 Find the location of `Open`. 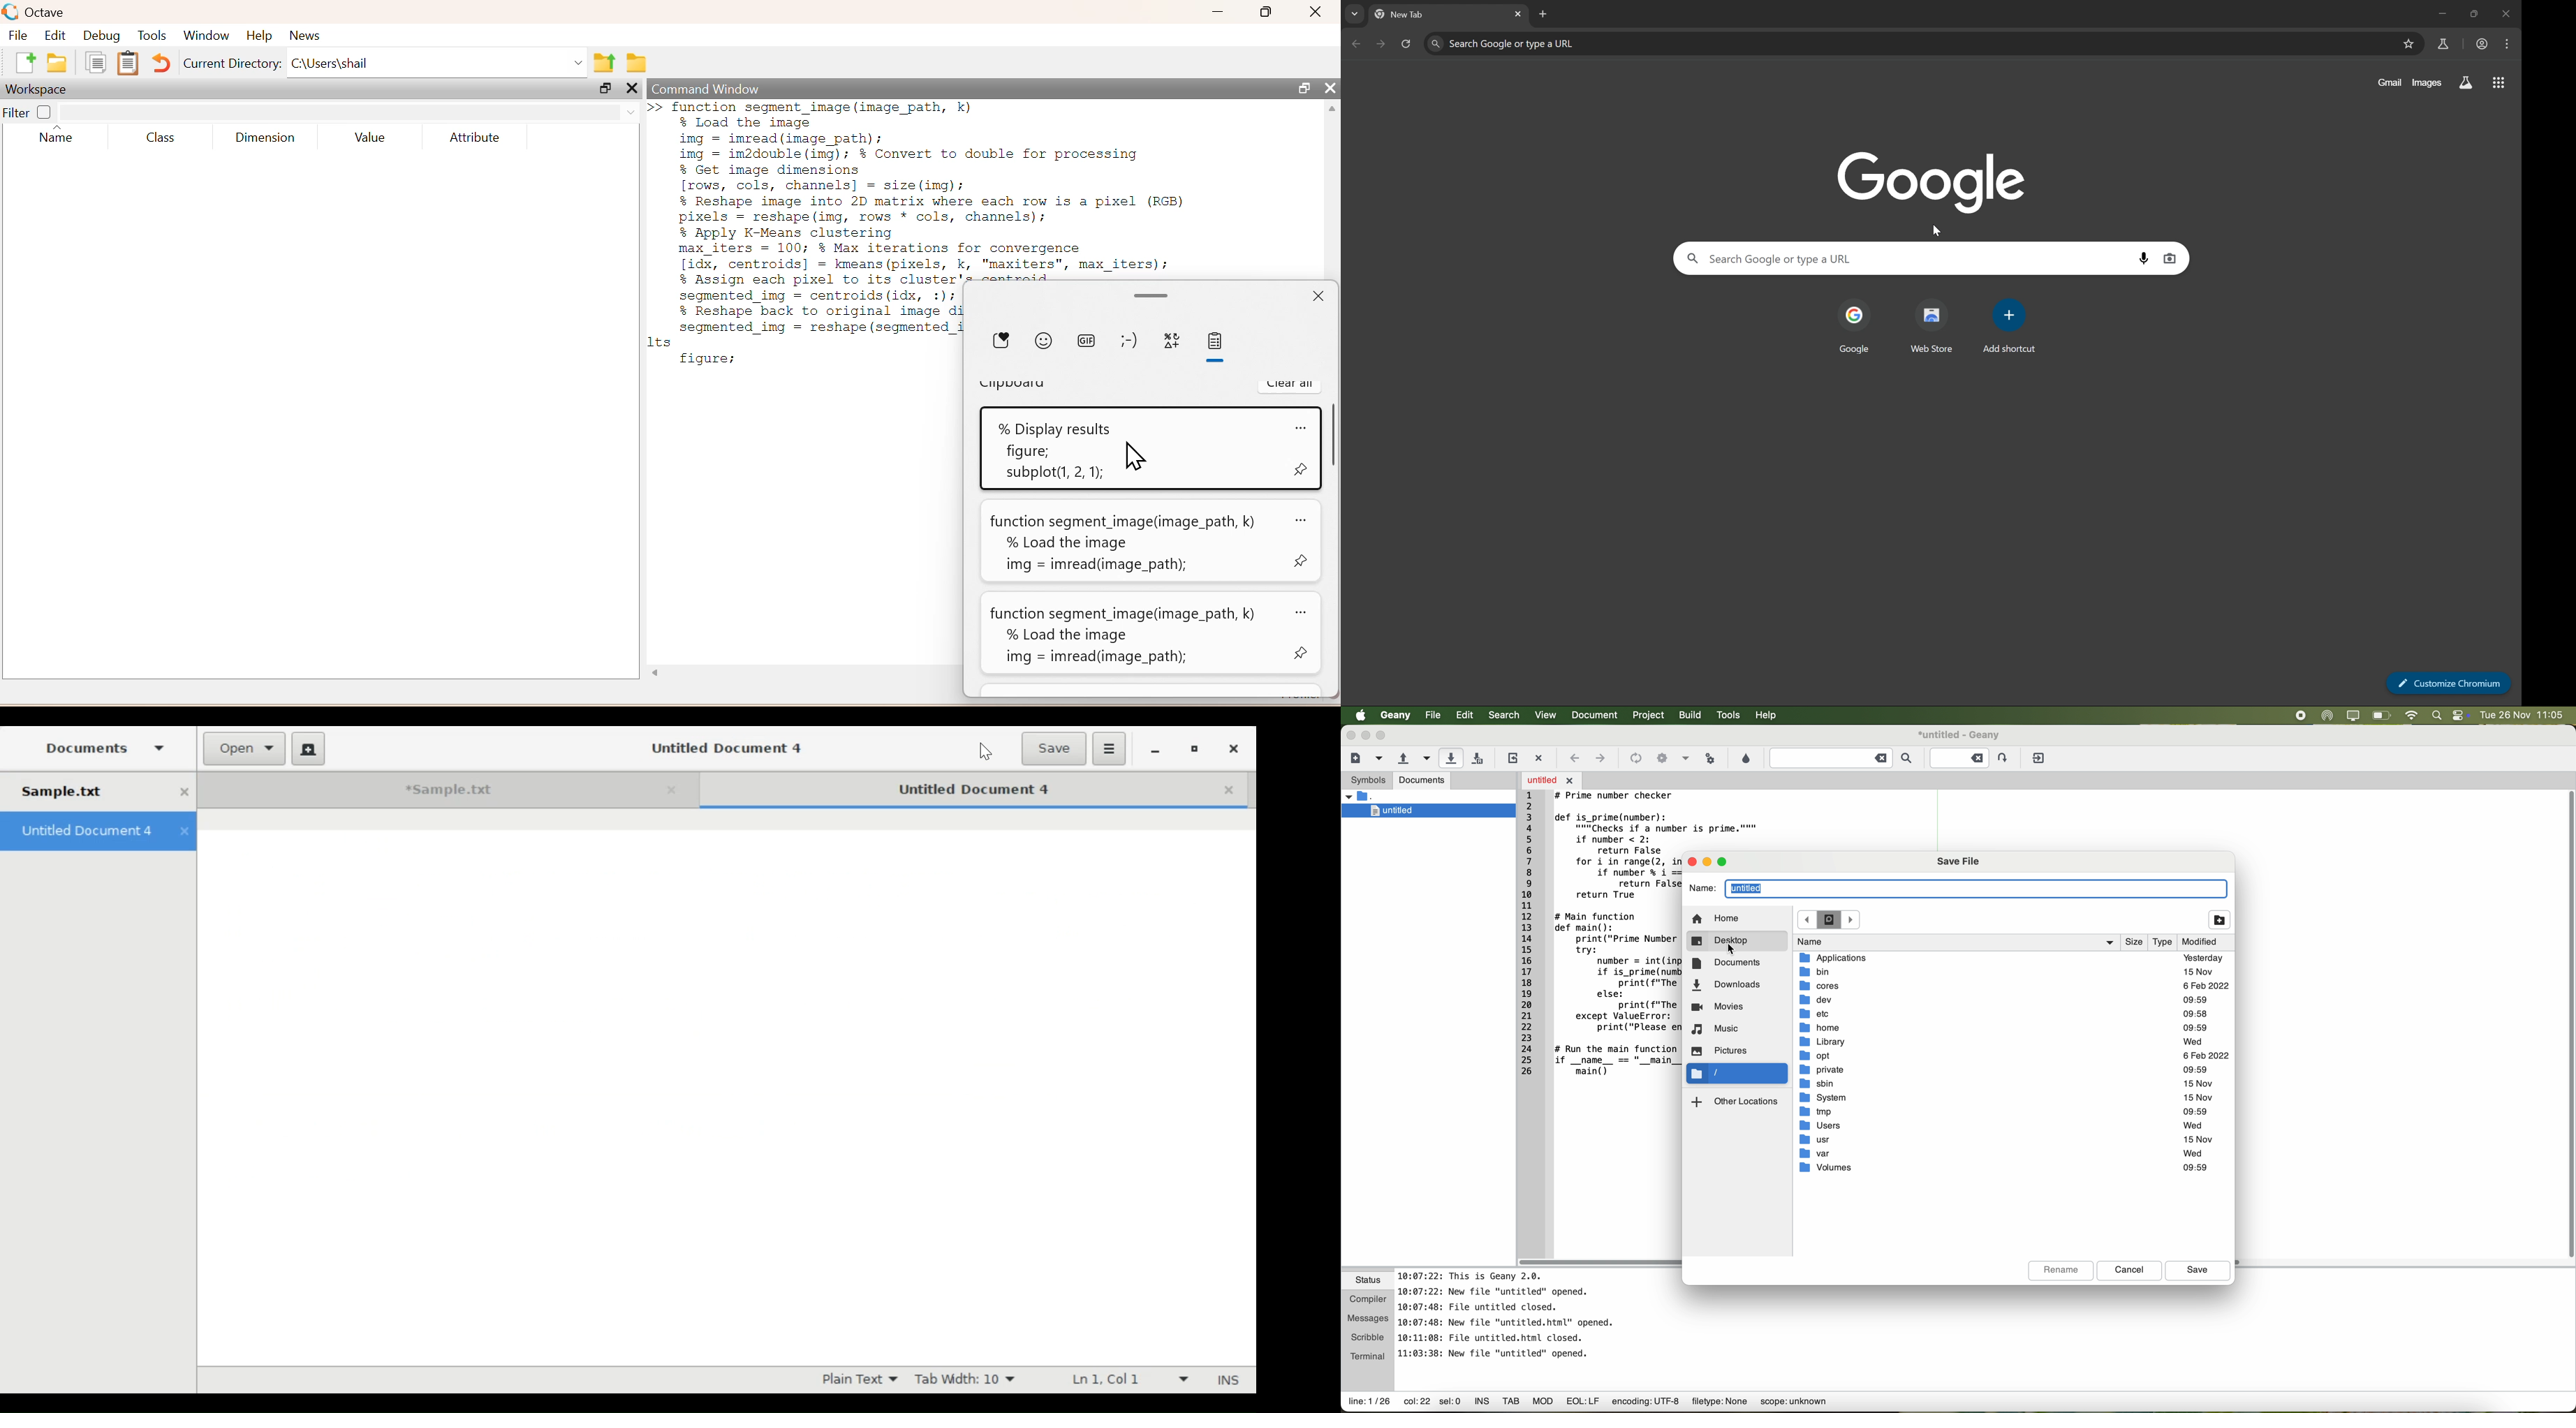

Open is located at coordinates (244, 748).